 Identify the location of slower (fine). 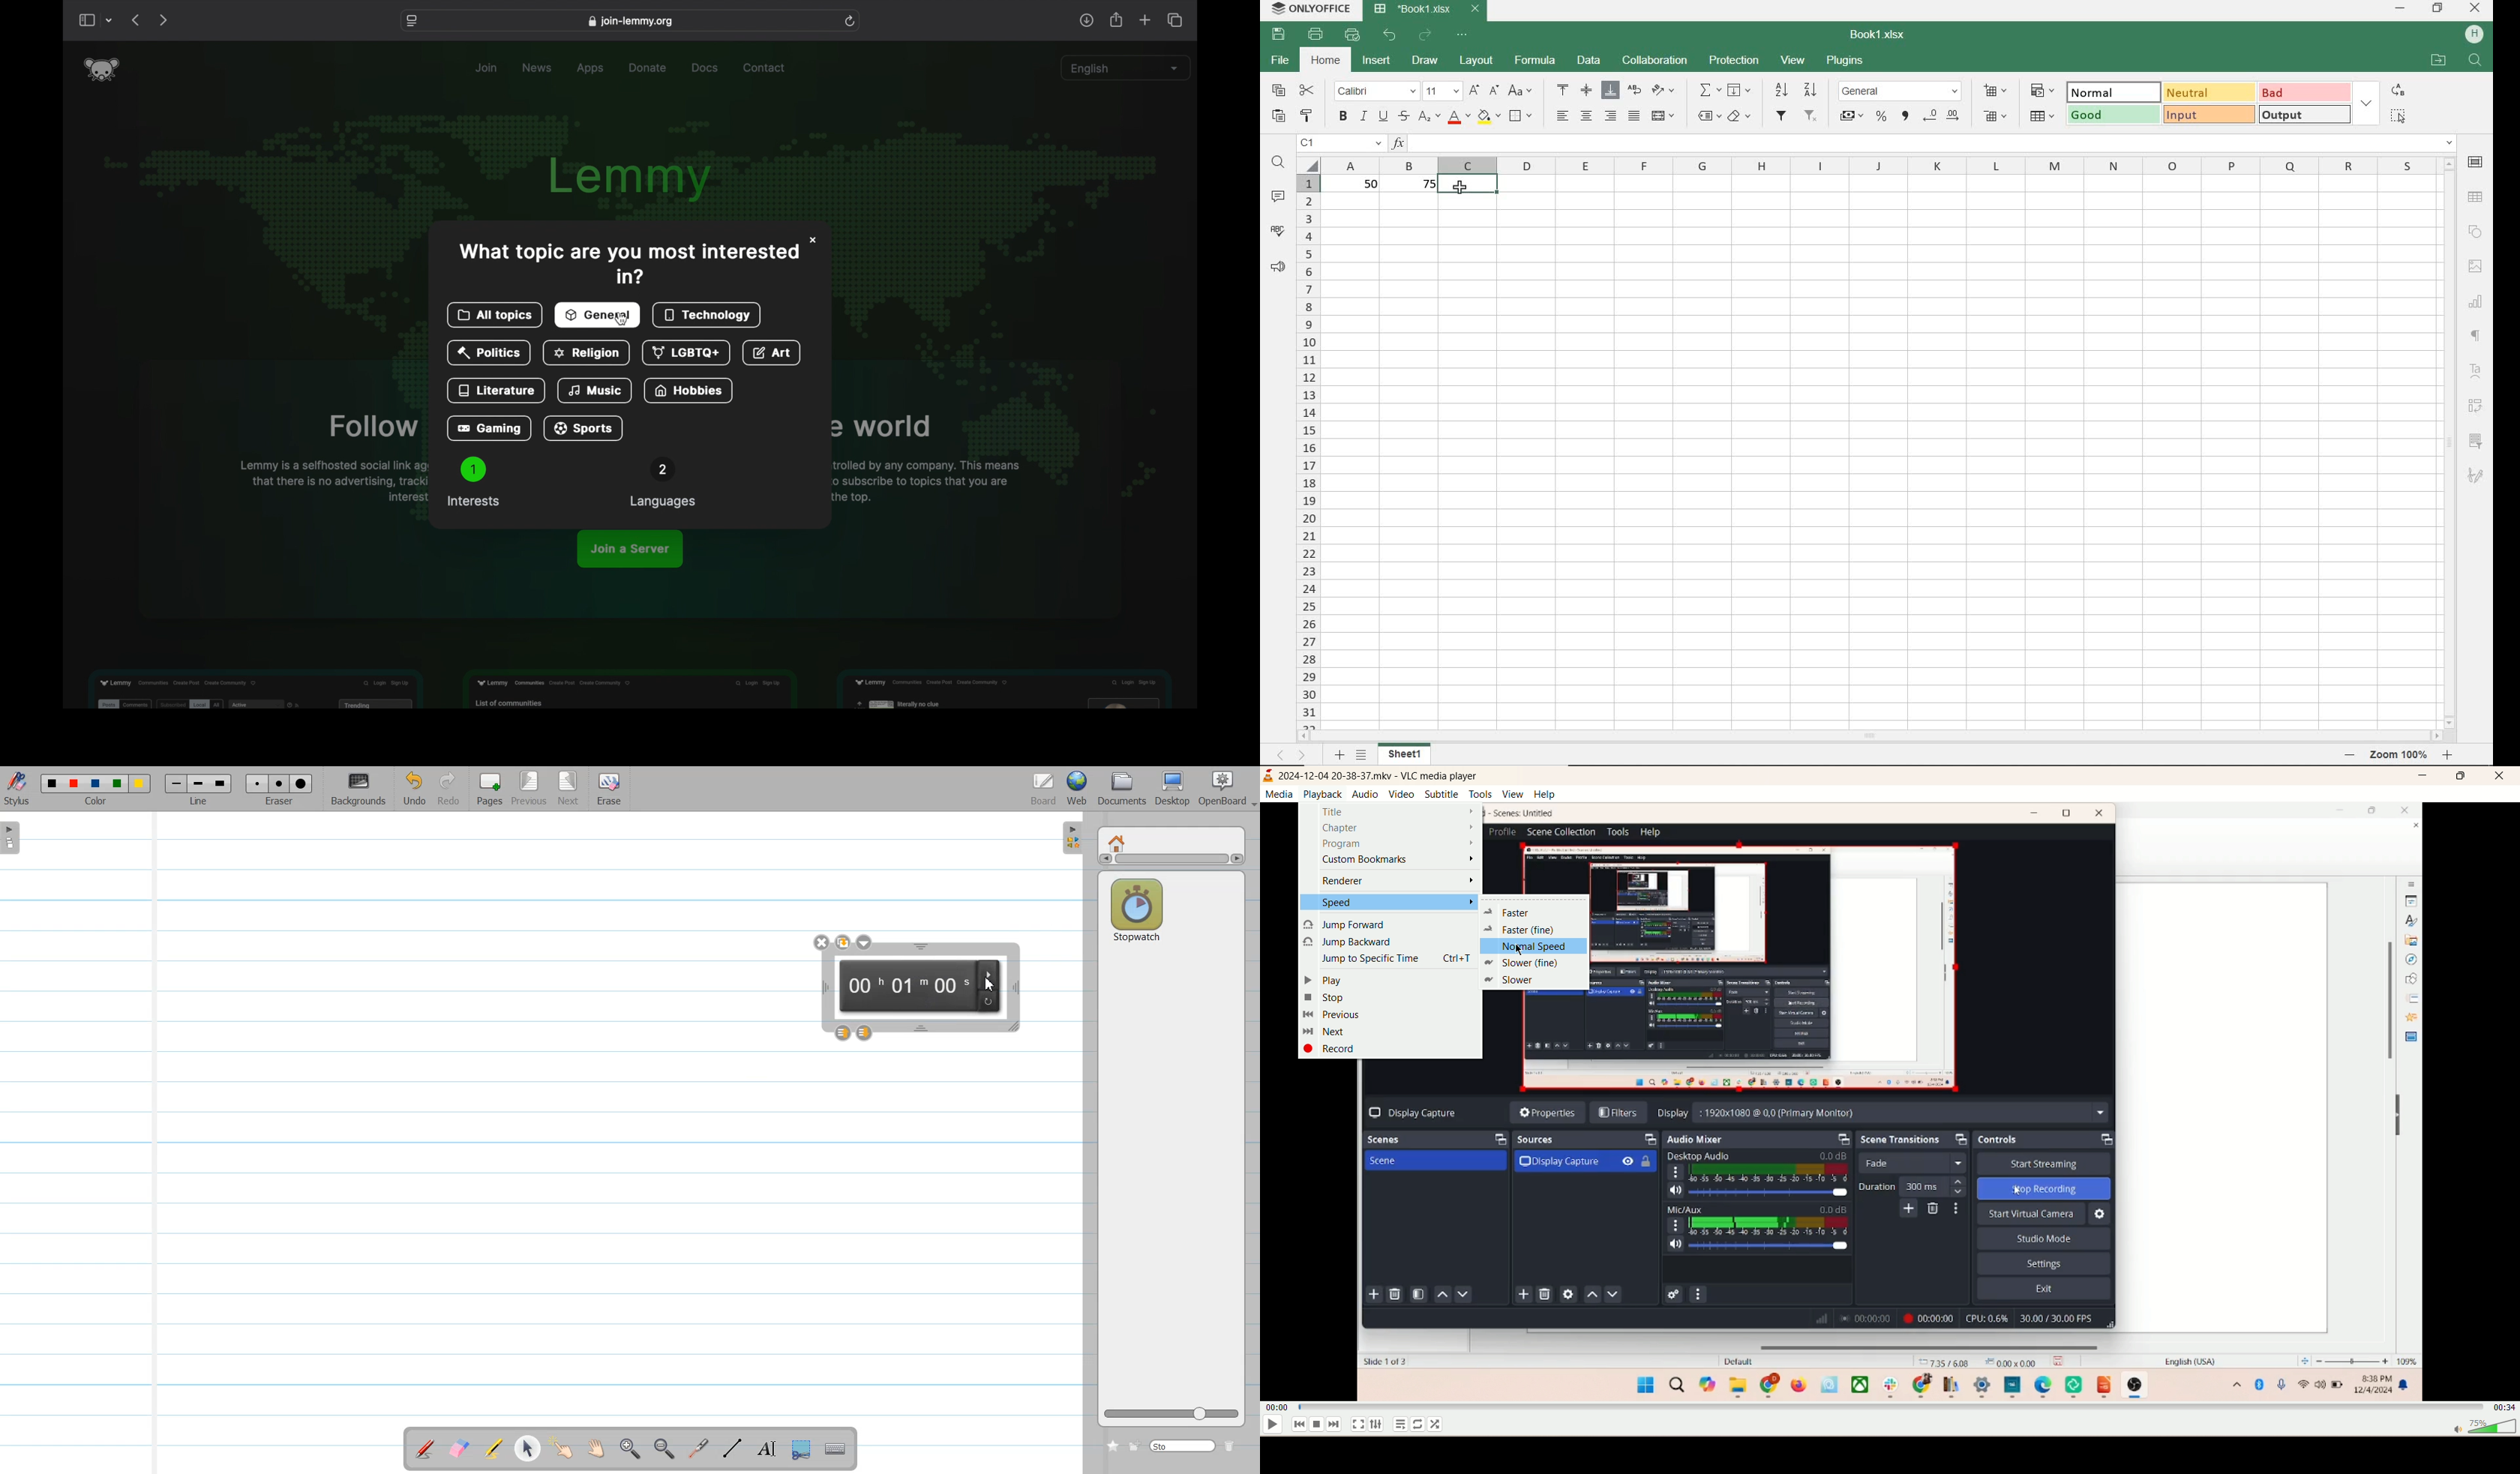
(1526, 962).